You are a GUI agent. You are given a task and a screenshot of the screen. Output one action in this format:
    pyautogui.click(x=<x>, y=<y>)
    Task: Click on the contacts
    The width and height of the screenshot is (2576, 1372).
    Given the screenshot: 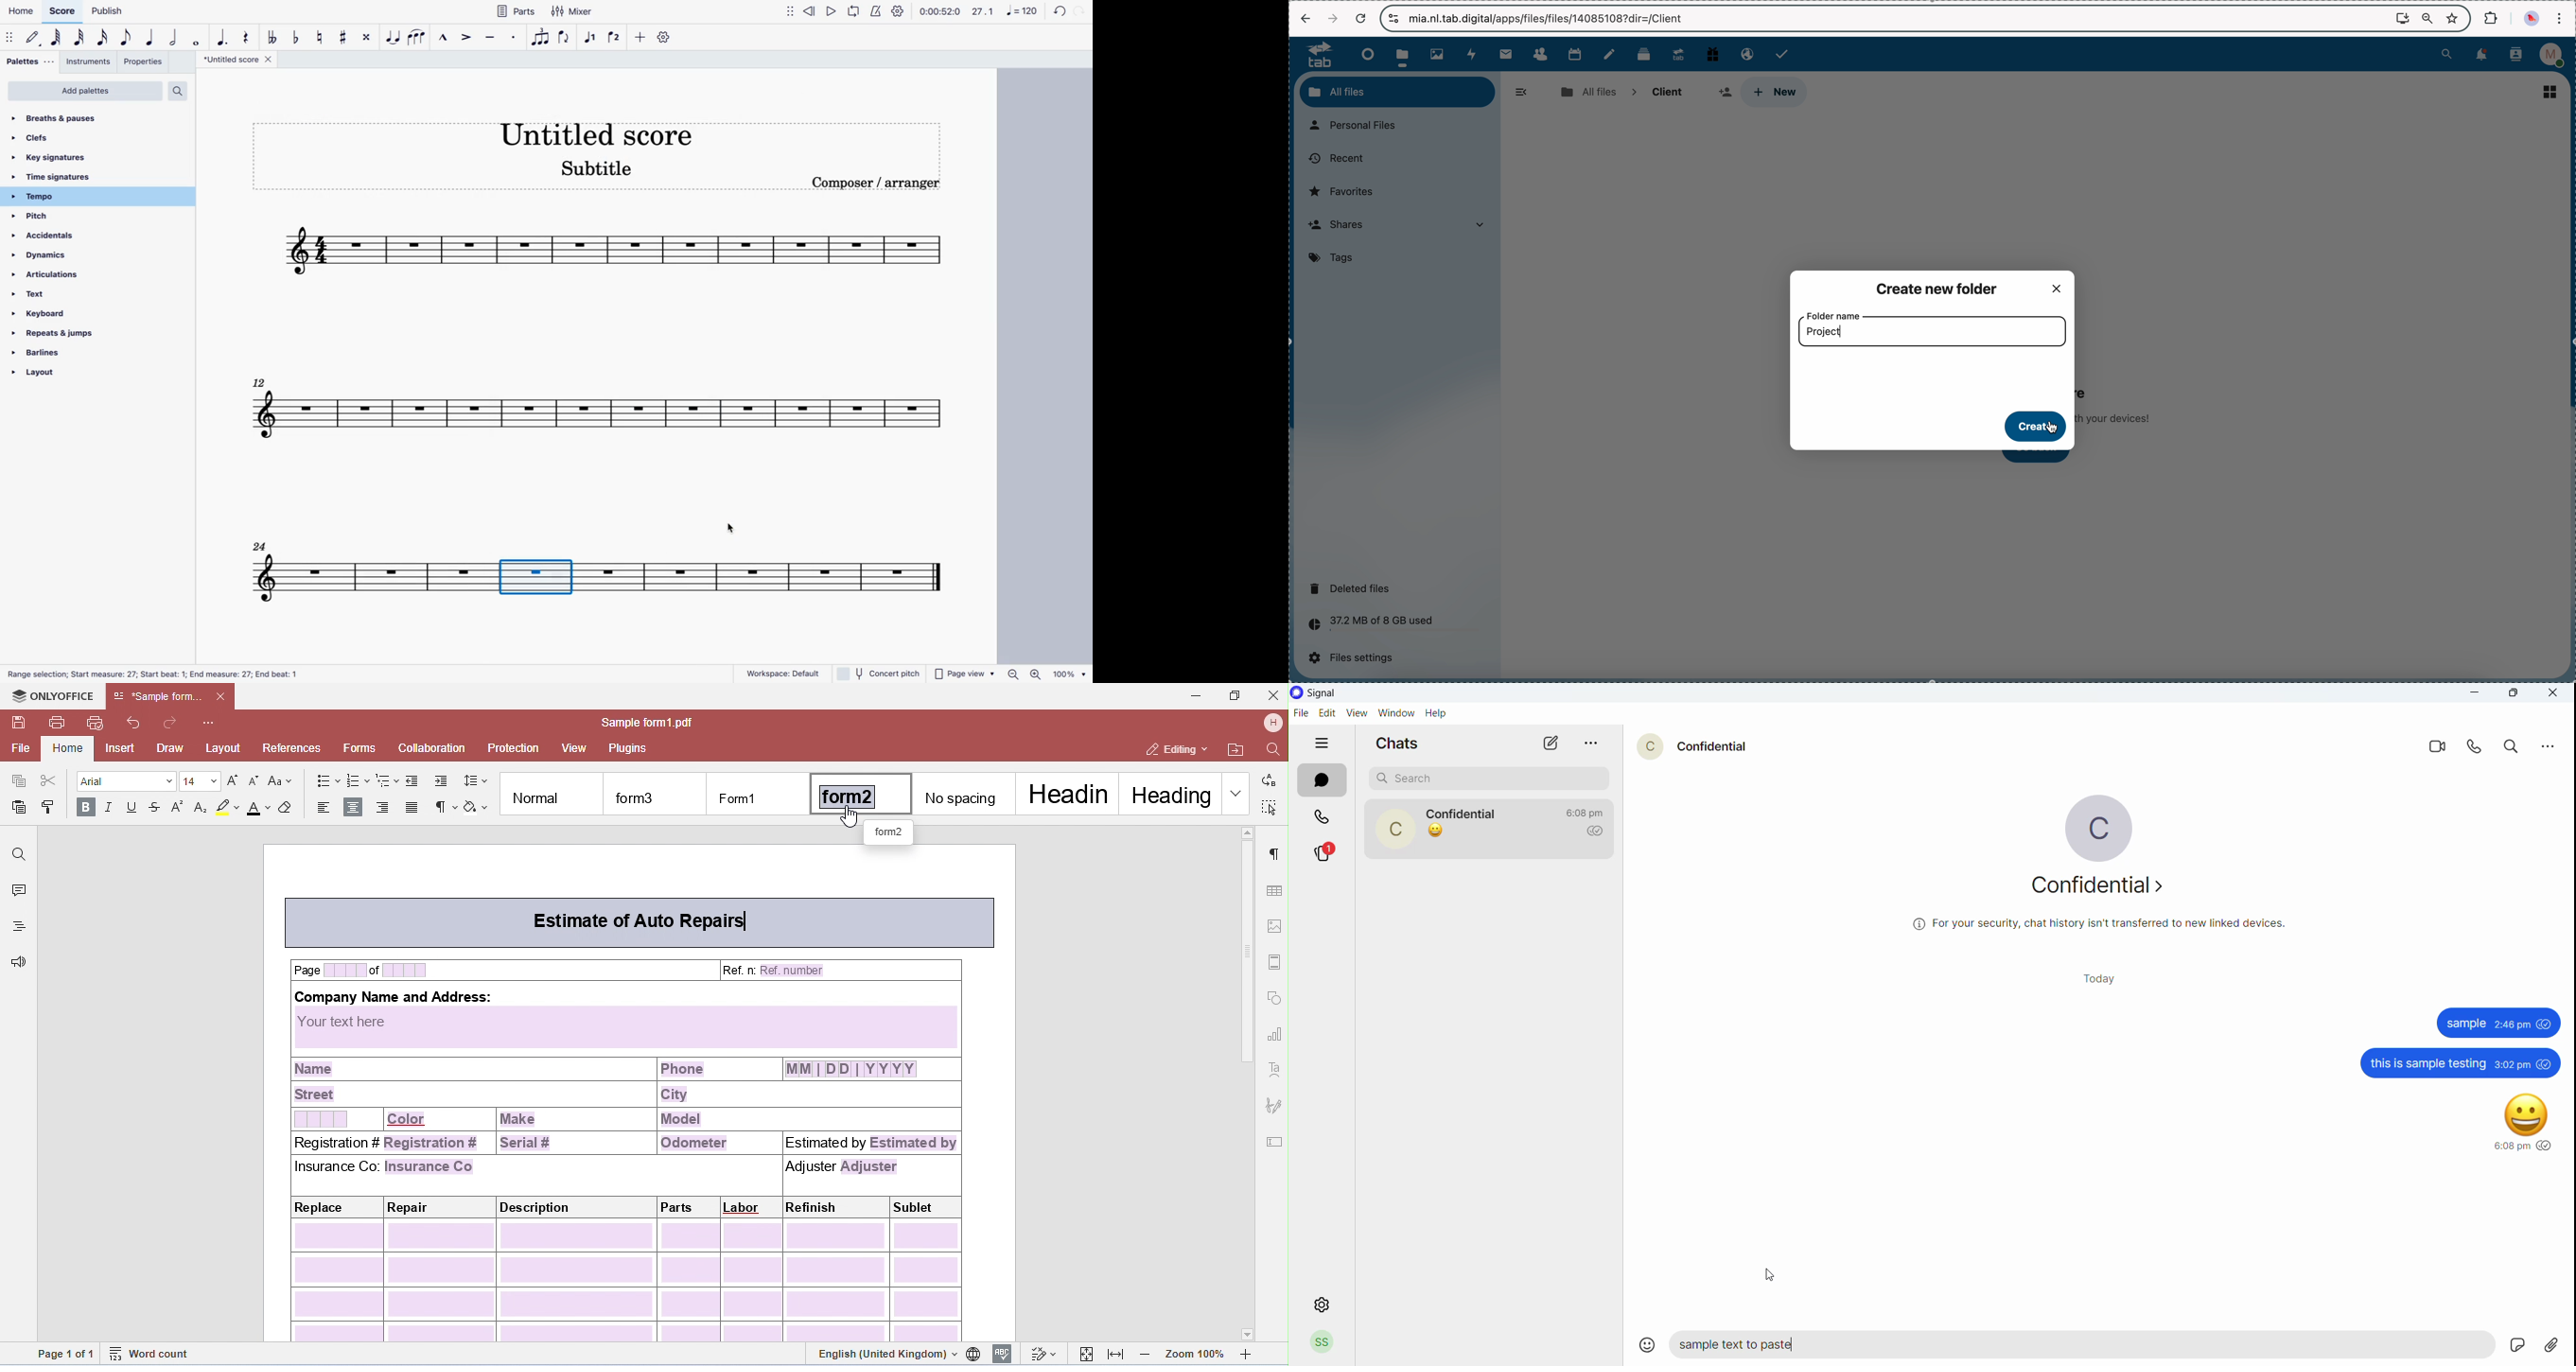 What is the action you would take?
    pyautogui.click(x=1540, y=54)
    